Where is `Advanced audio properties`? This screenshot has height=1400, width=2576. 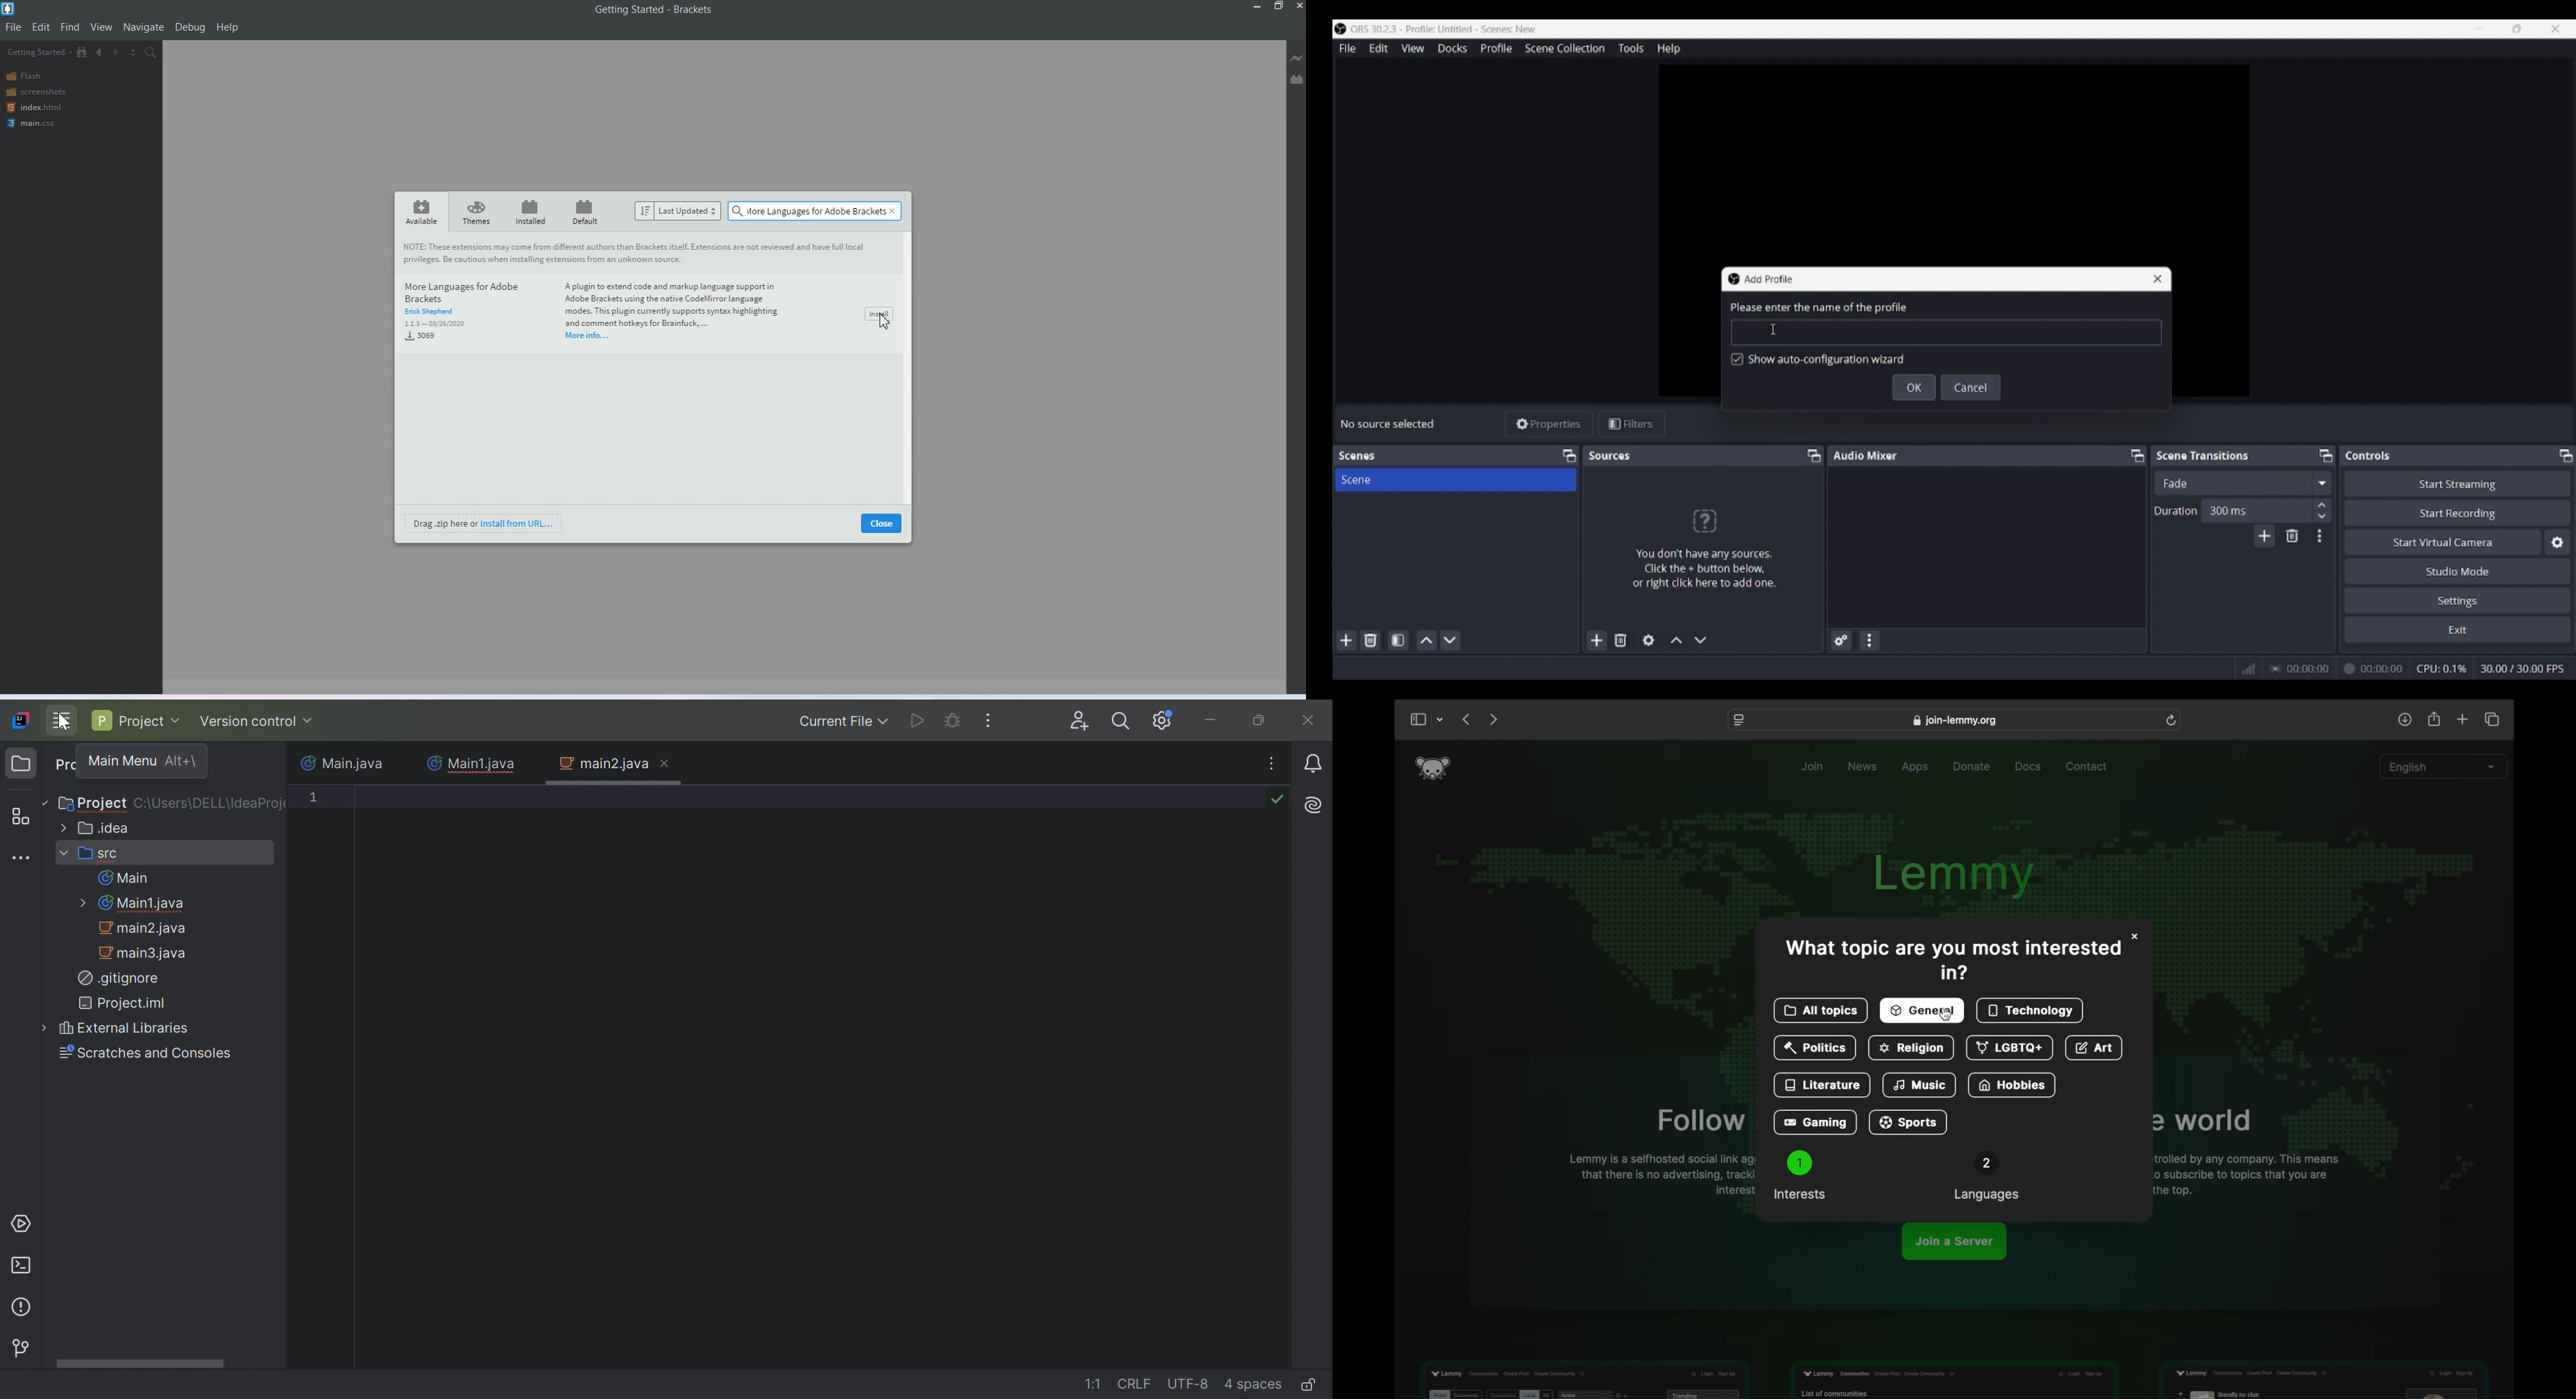
Advanced audio properties is located at coordinates (1841, 641).